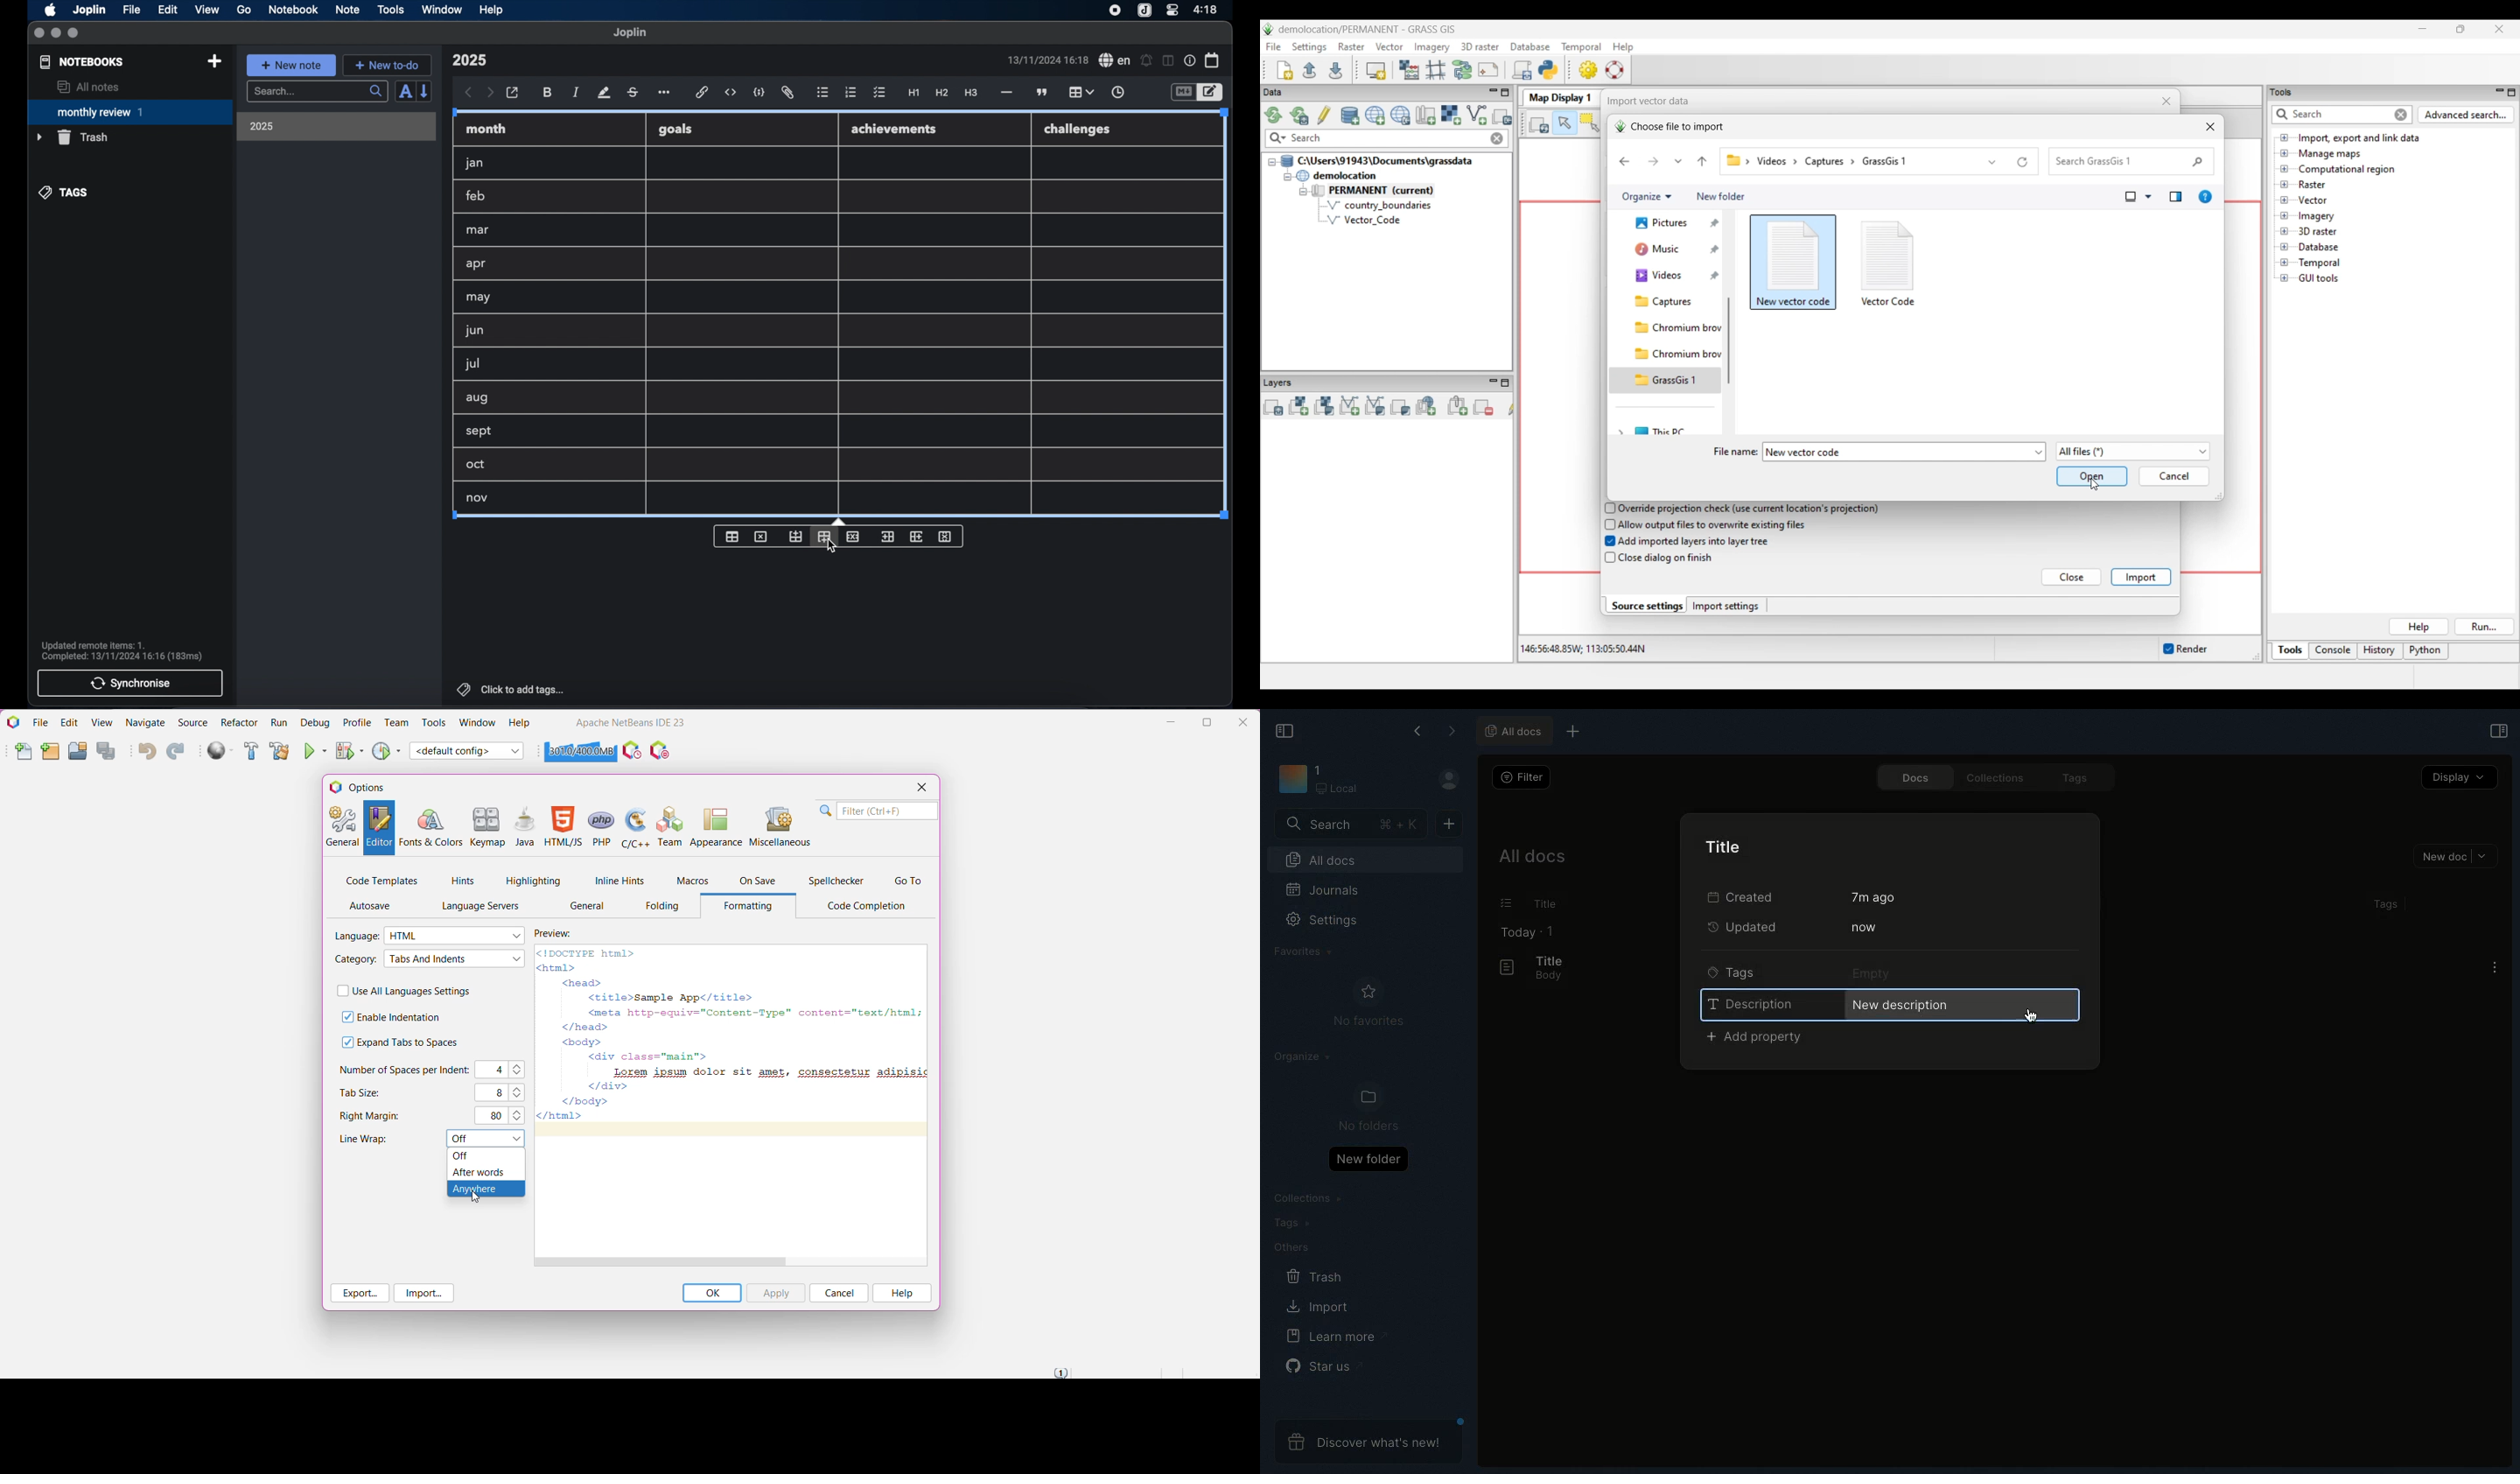 The height and width of the screenshot is (1484, 2520). Describe the element at coordinates (39, 33) in the screenshot. I see `close` at that location.